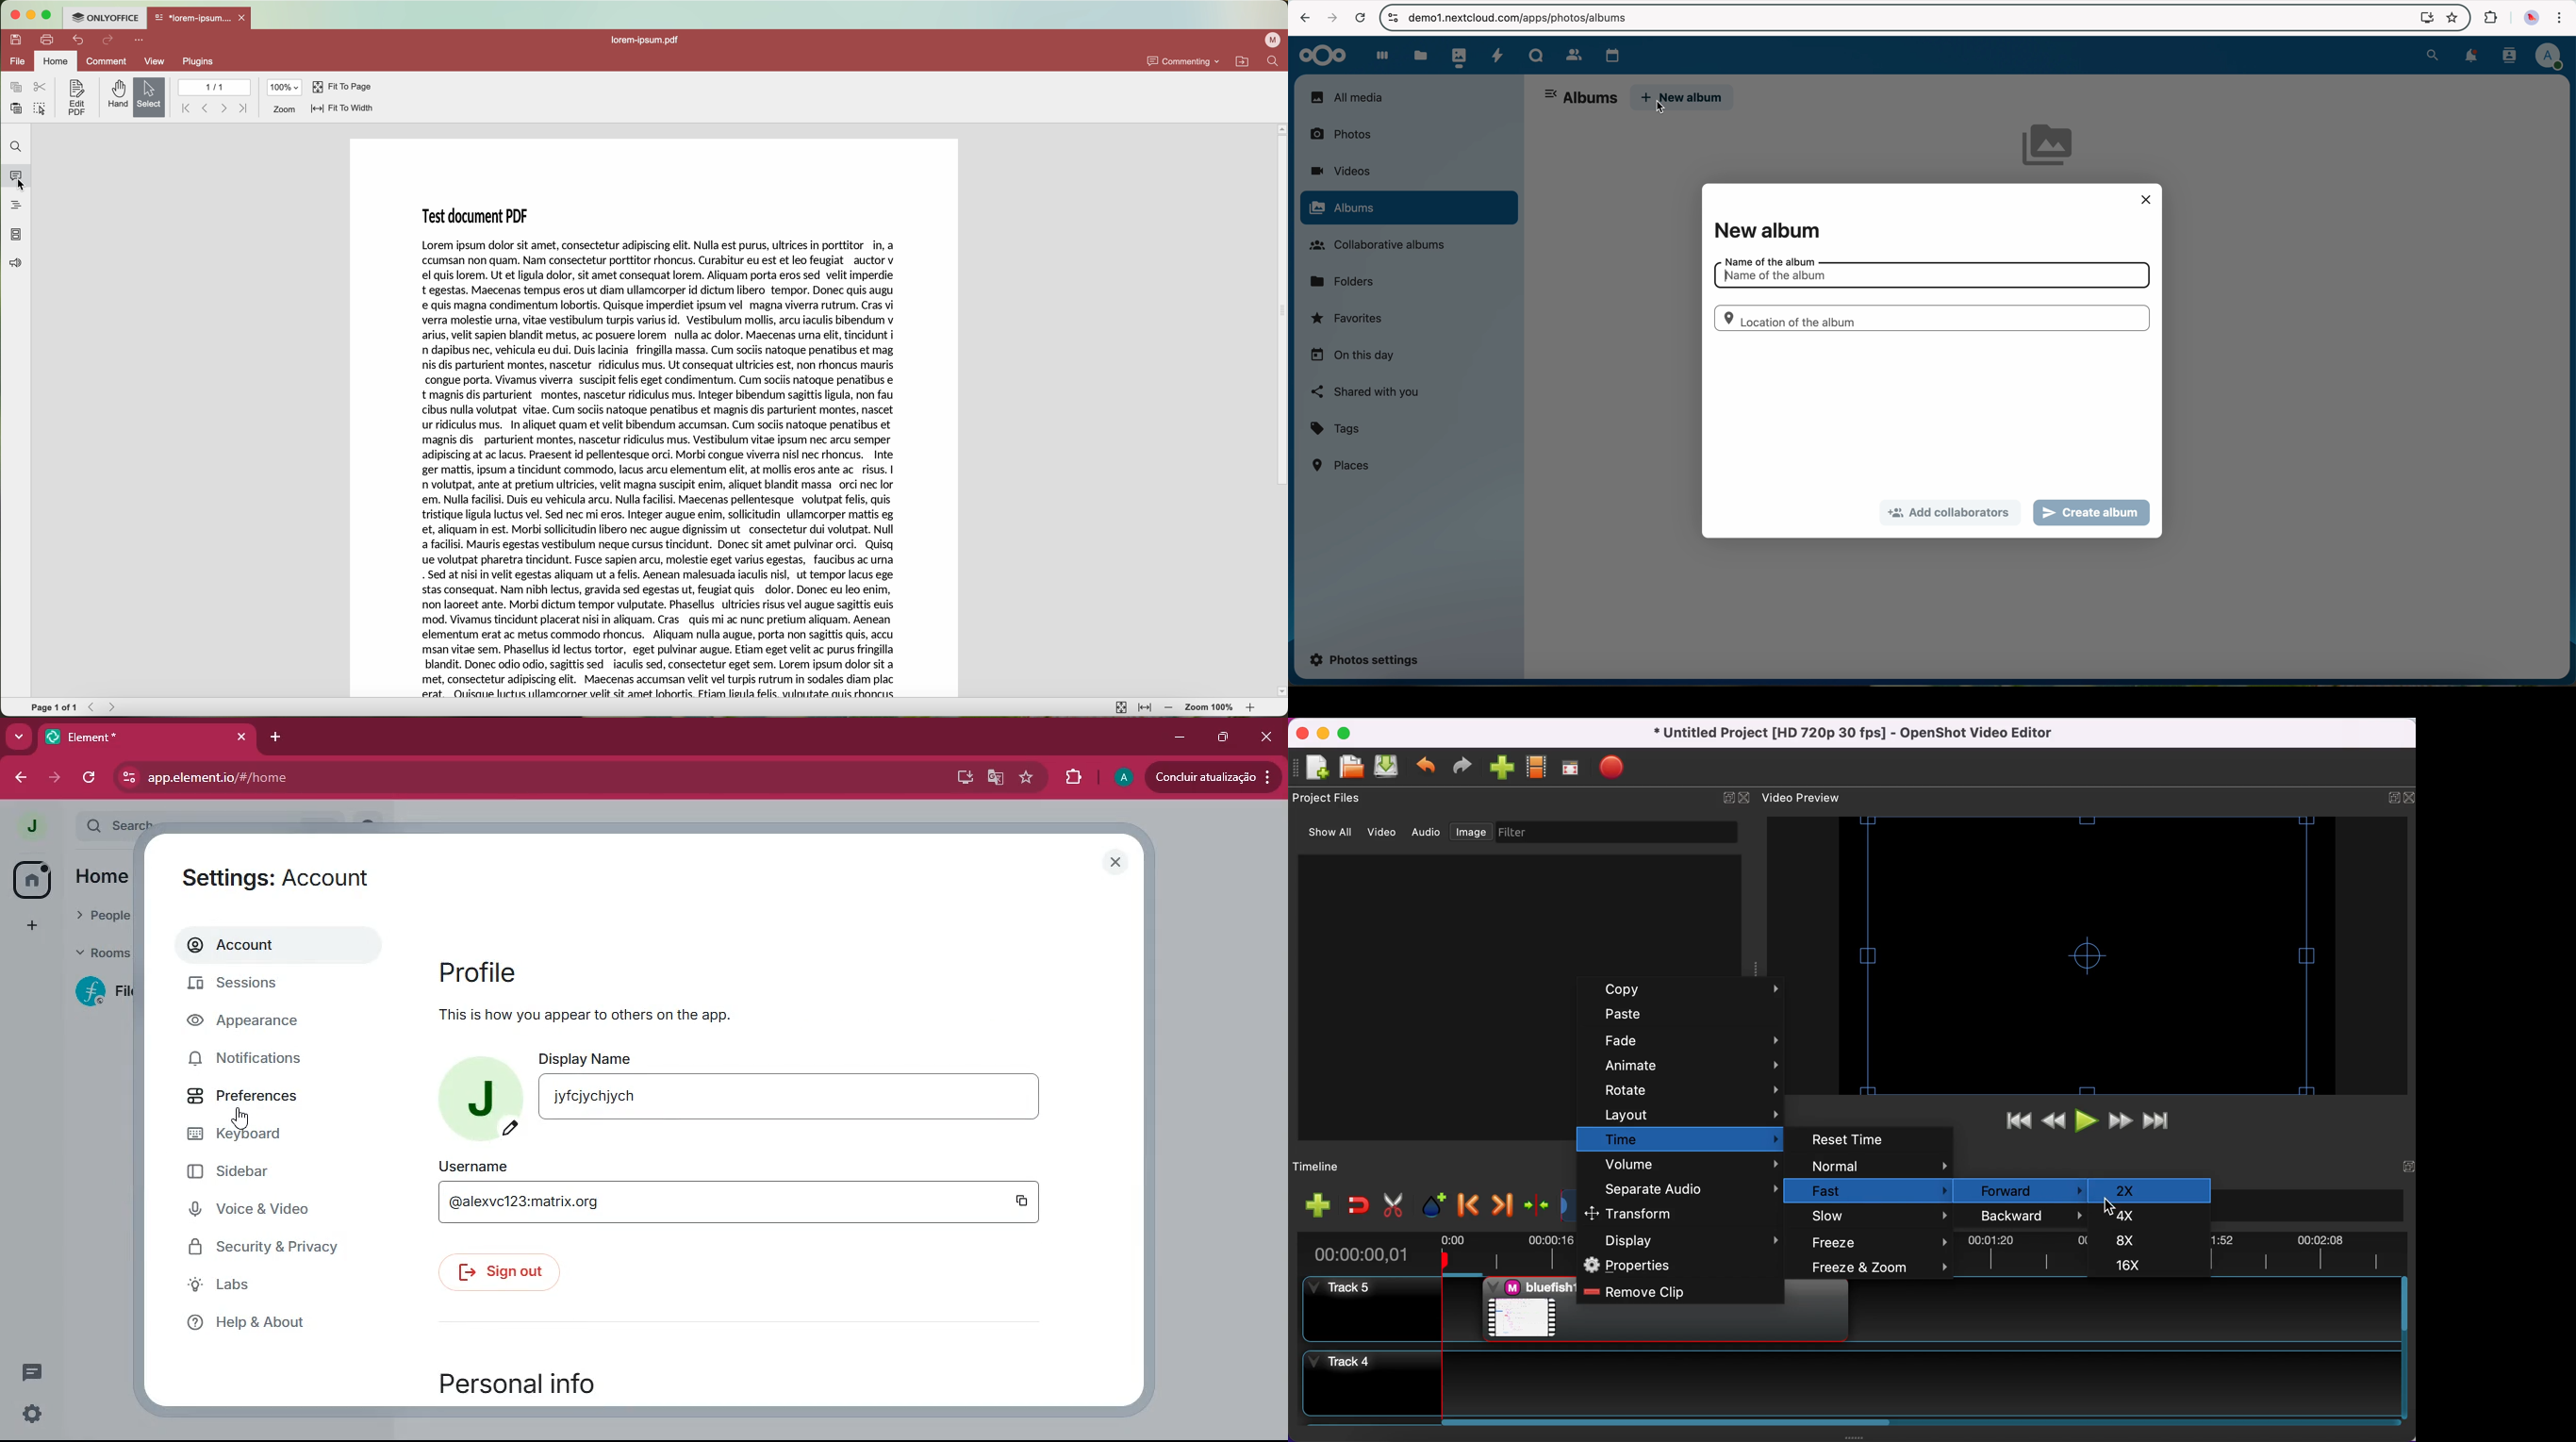 This screenshot has height=1456, width=2576. I want to click on volume, so click(1684, 1165).